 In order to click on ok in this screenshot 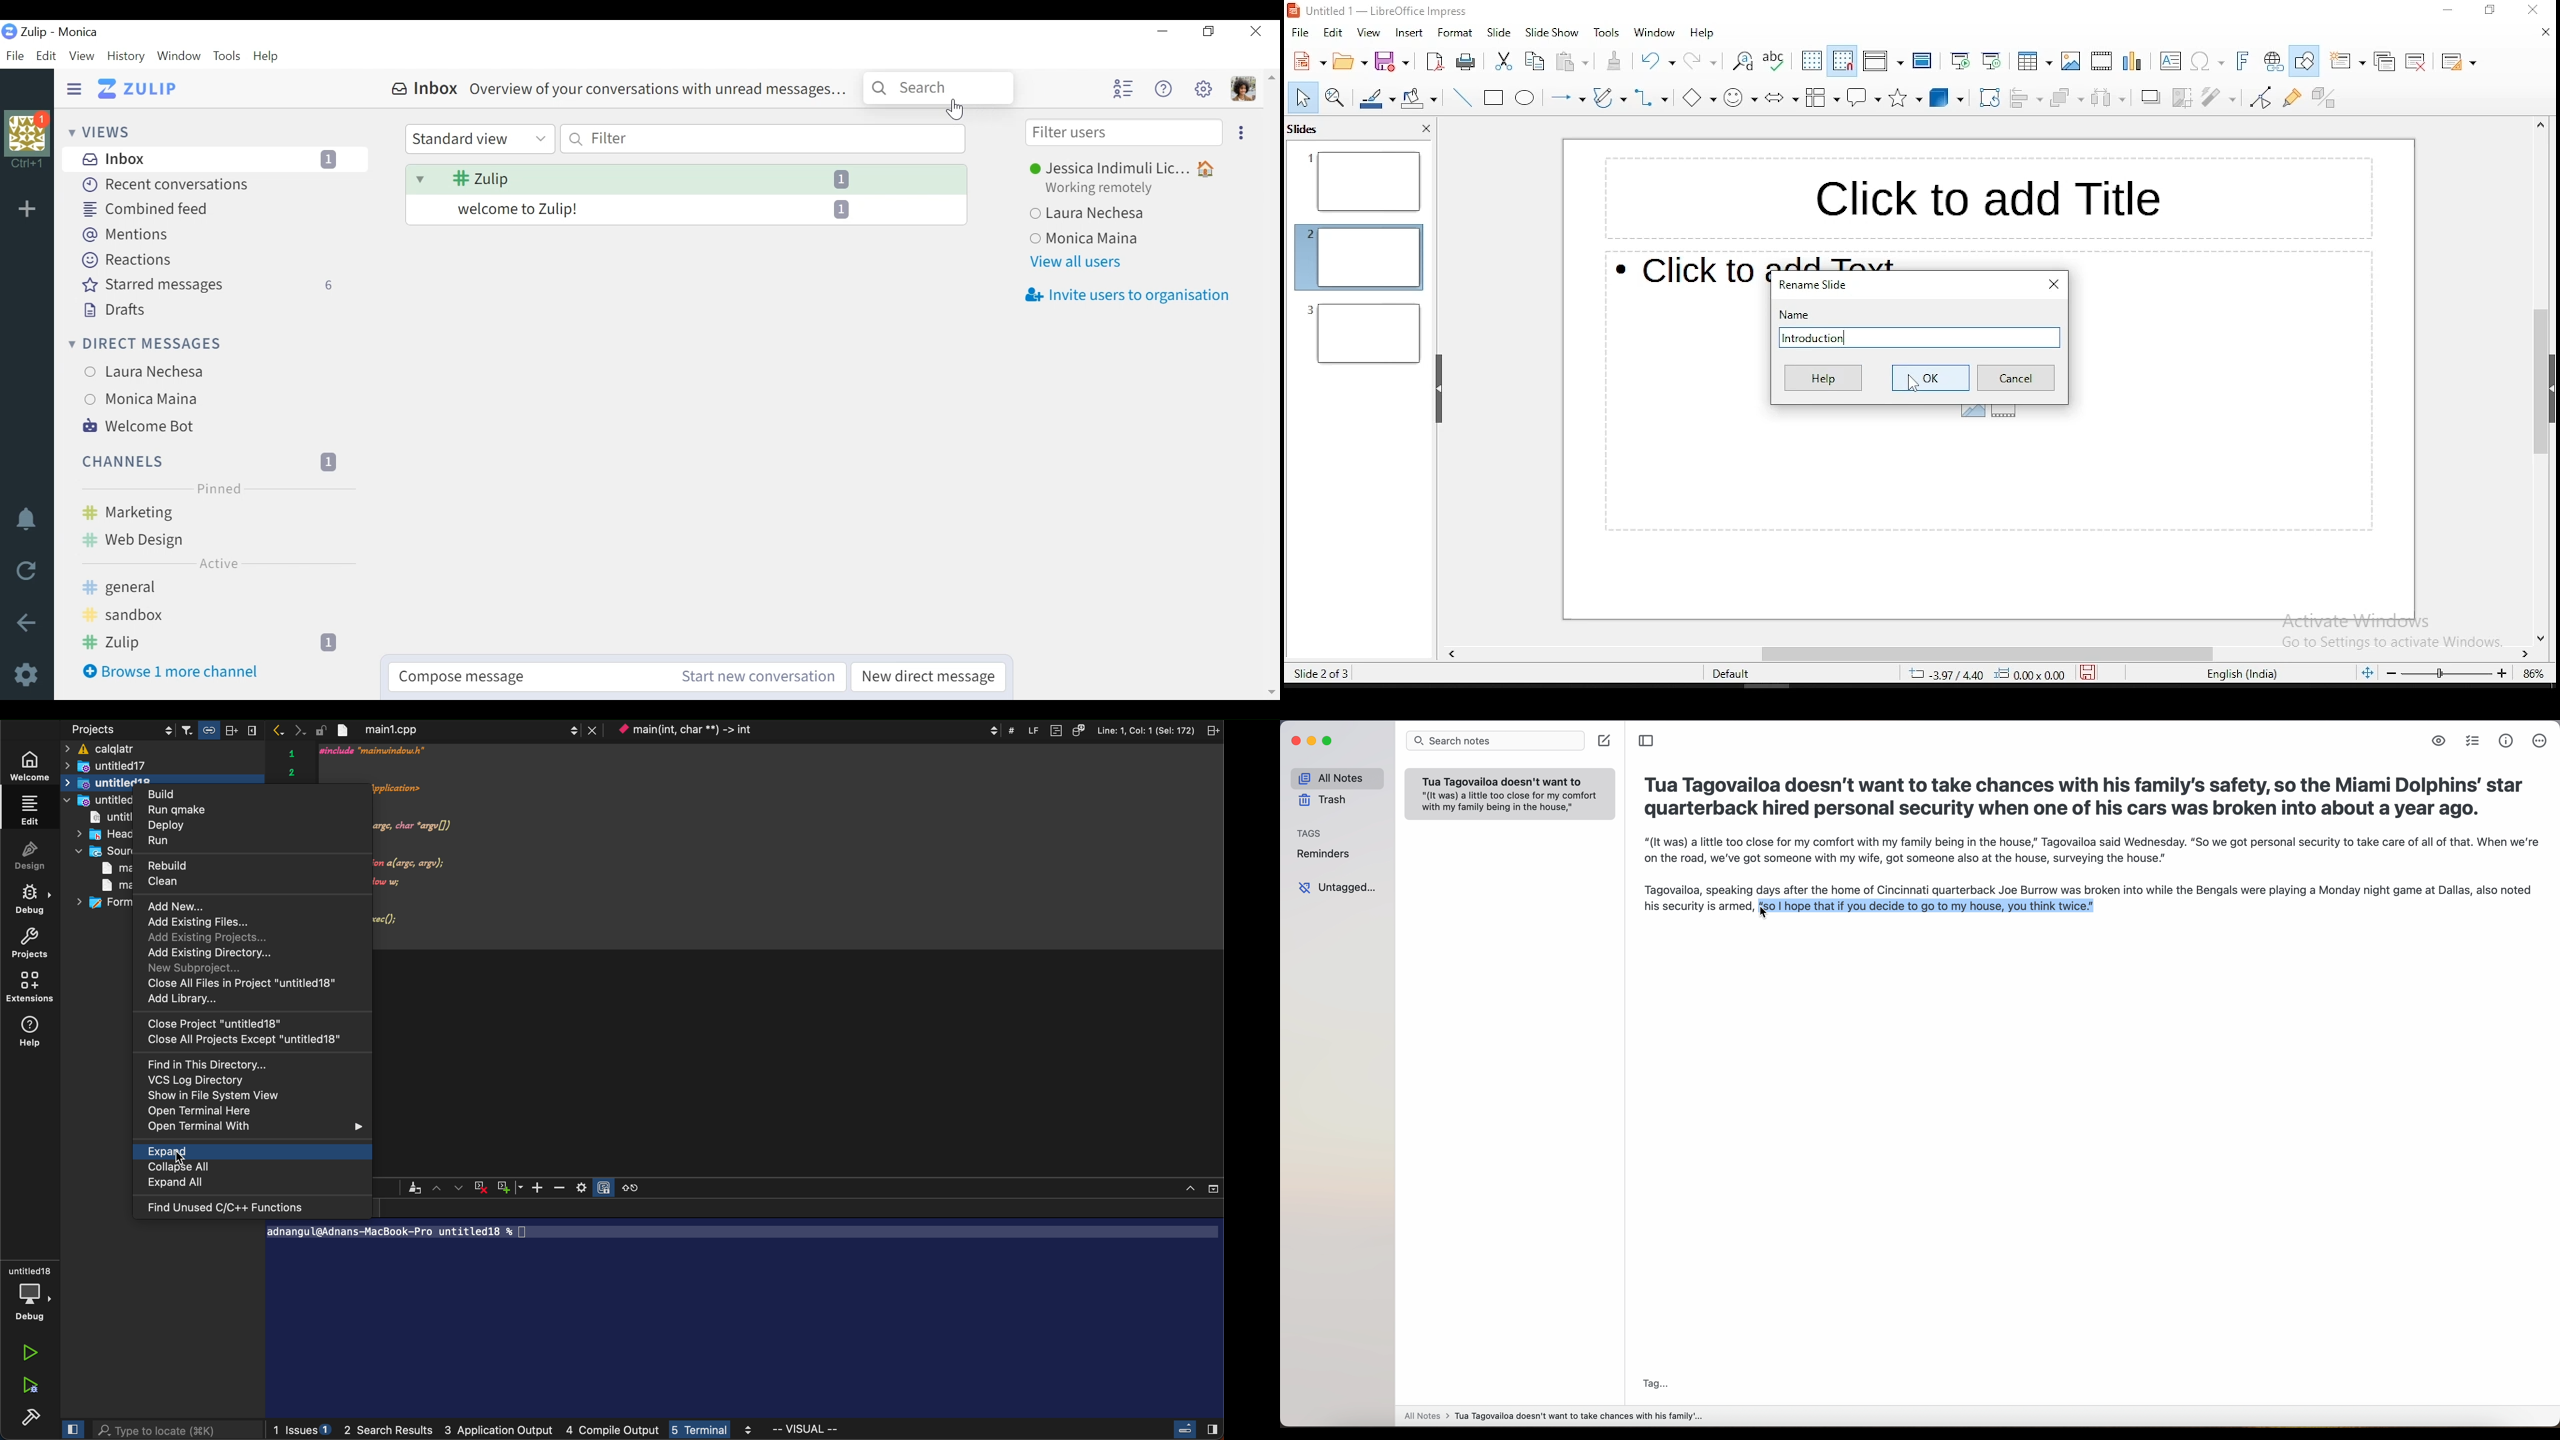, I will do `click(1930, 378)`.